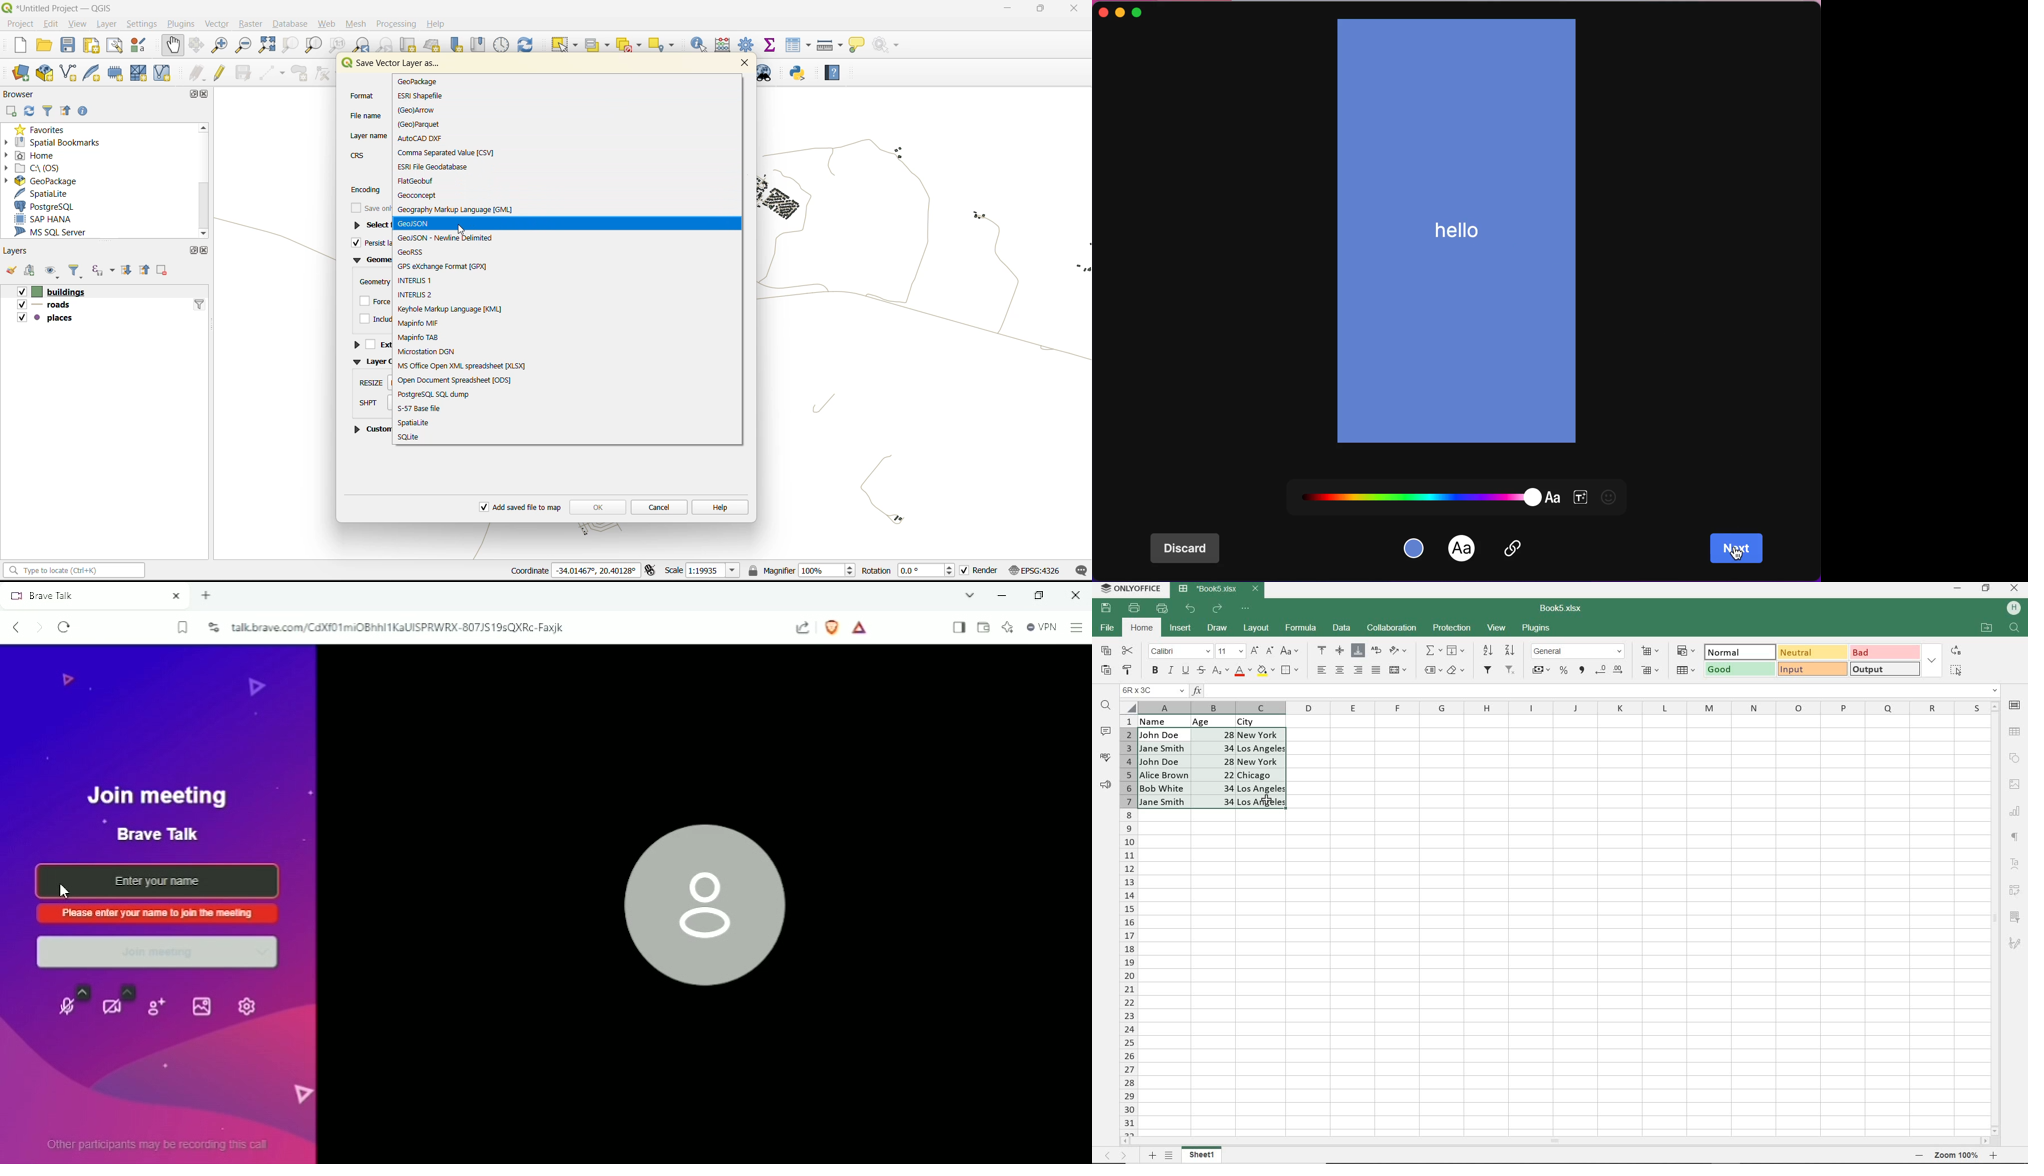 This screenshot has height=1176, width=2044. Describe the element at coordinates (1153, 691) in the screenshot. I see `NAME MANAGER` at that location.